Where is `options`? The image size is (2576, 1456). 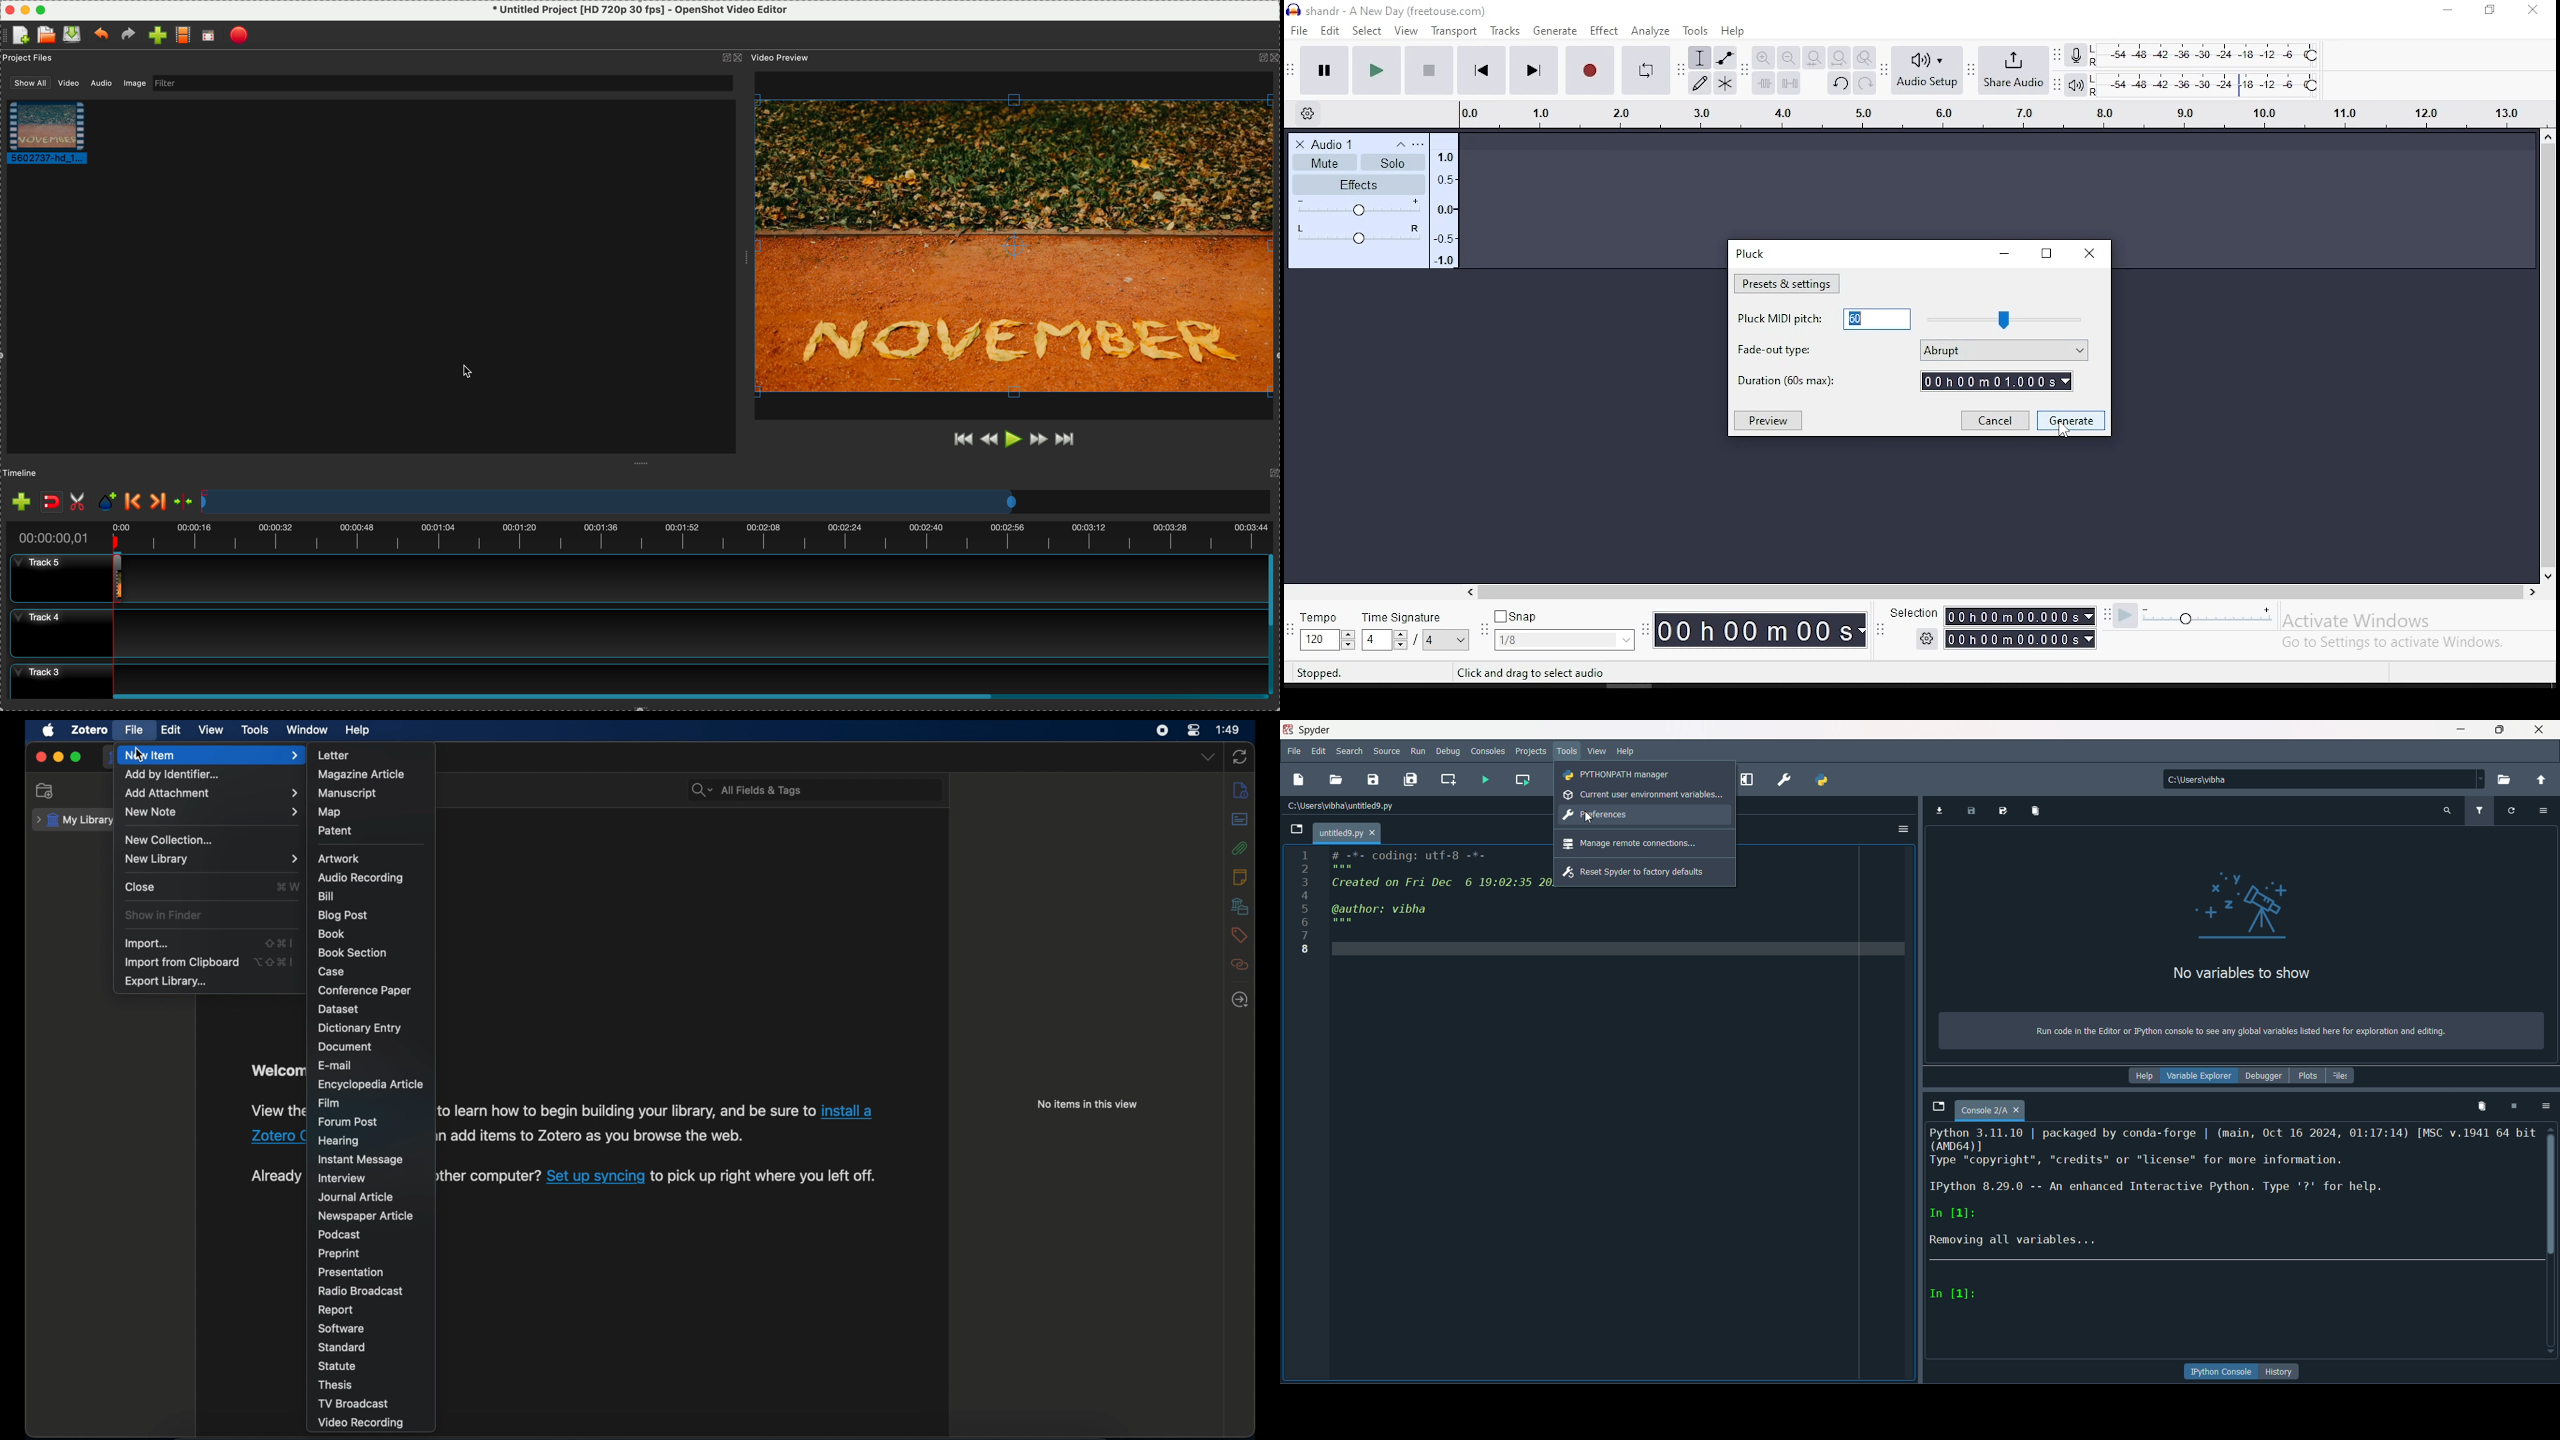
options is located at coordinates (2543, 1105).